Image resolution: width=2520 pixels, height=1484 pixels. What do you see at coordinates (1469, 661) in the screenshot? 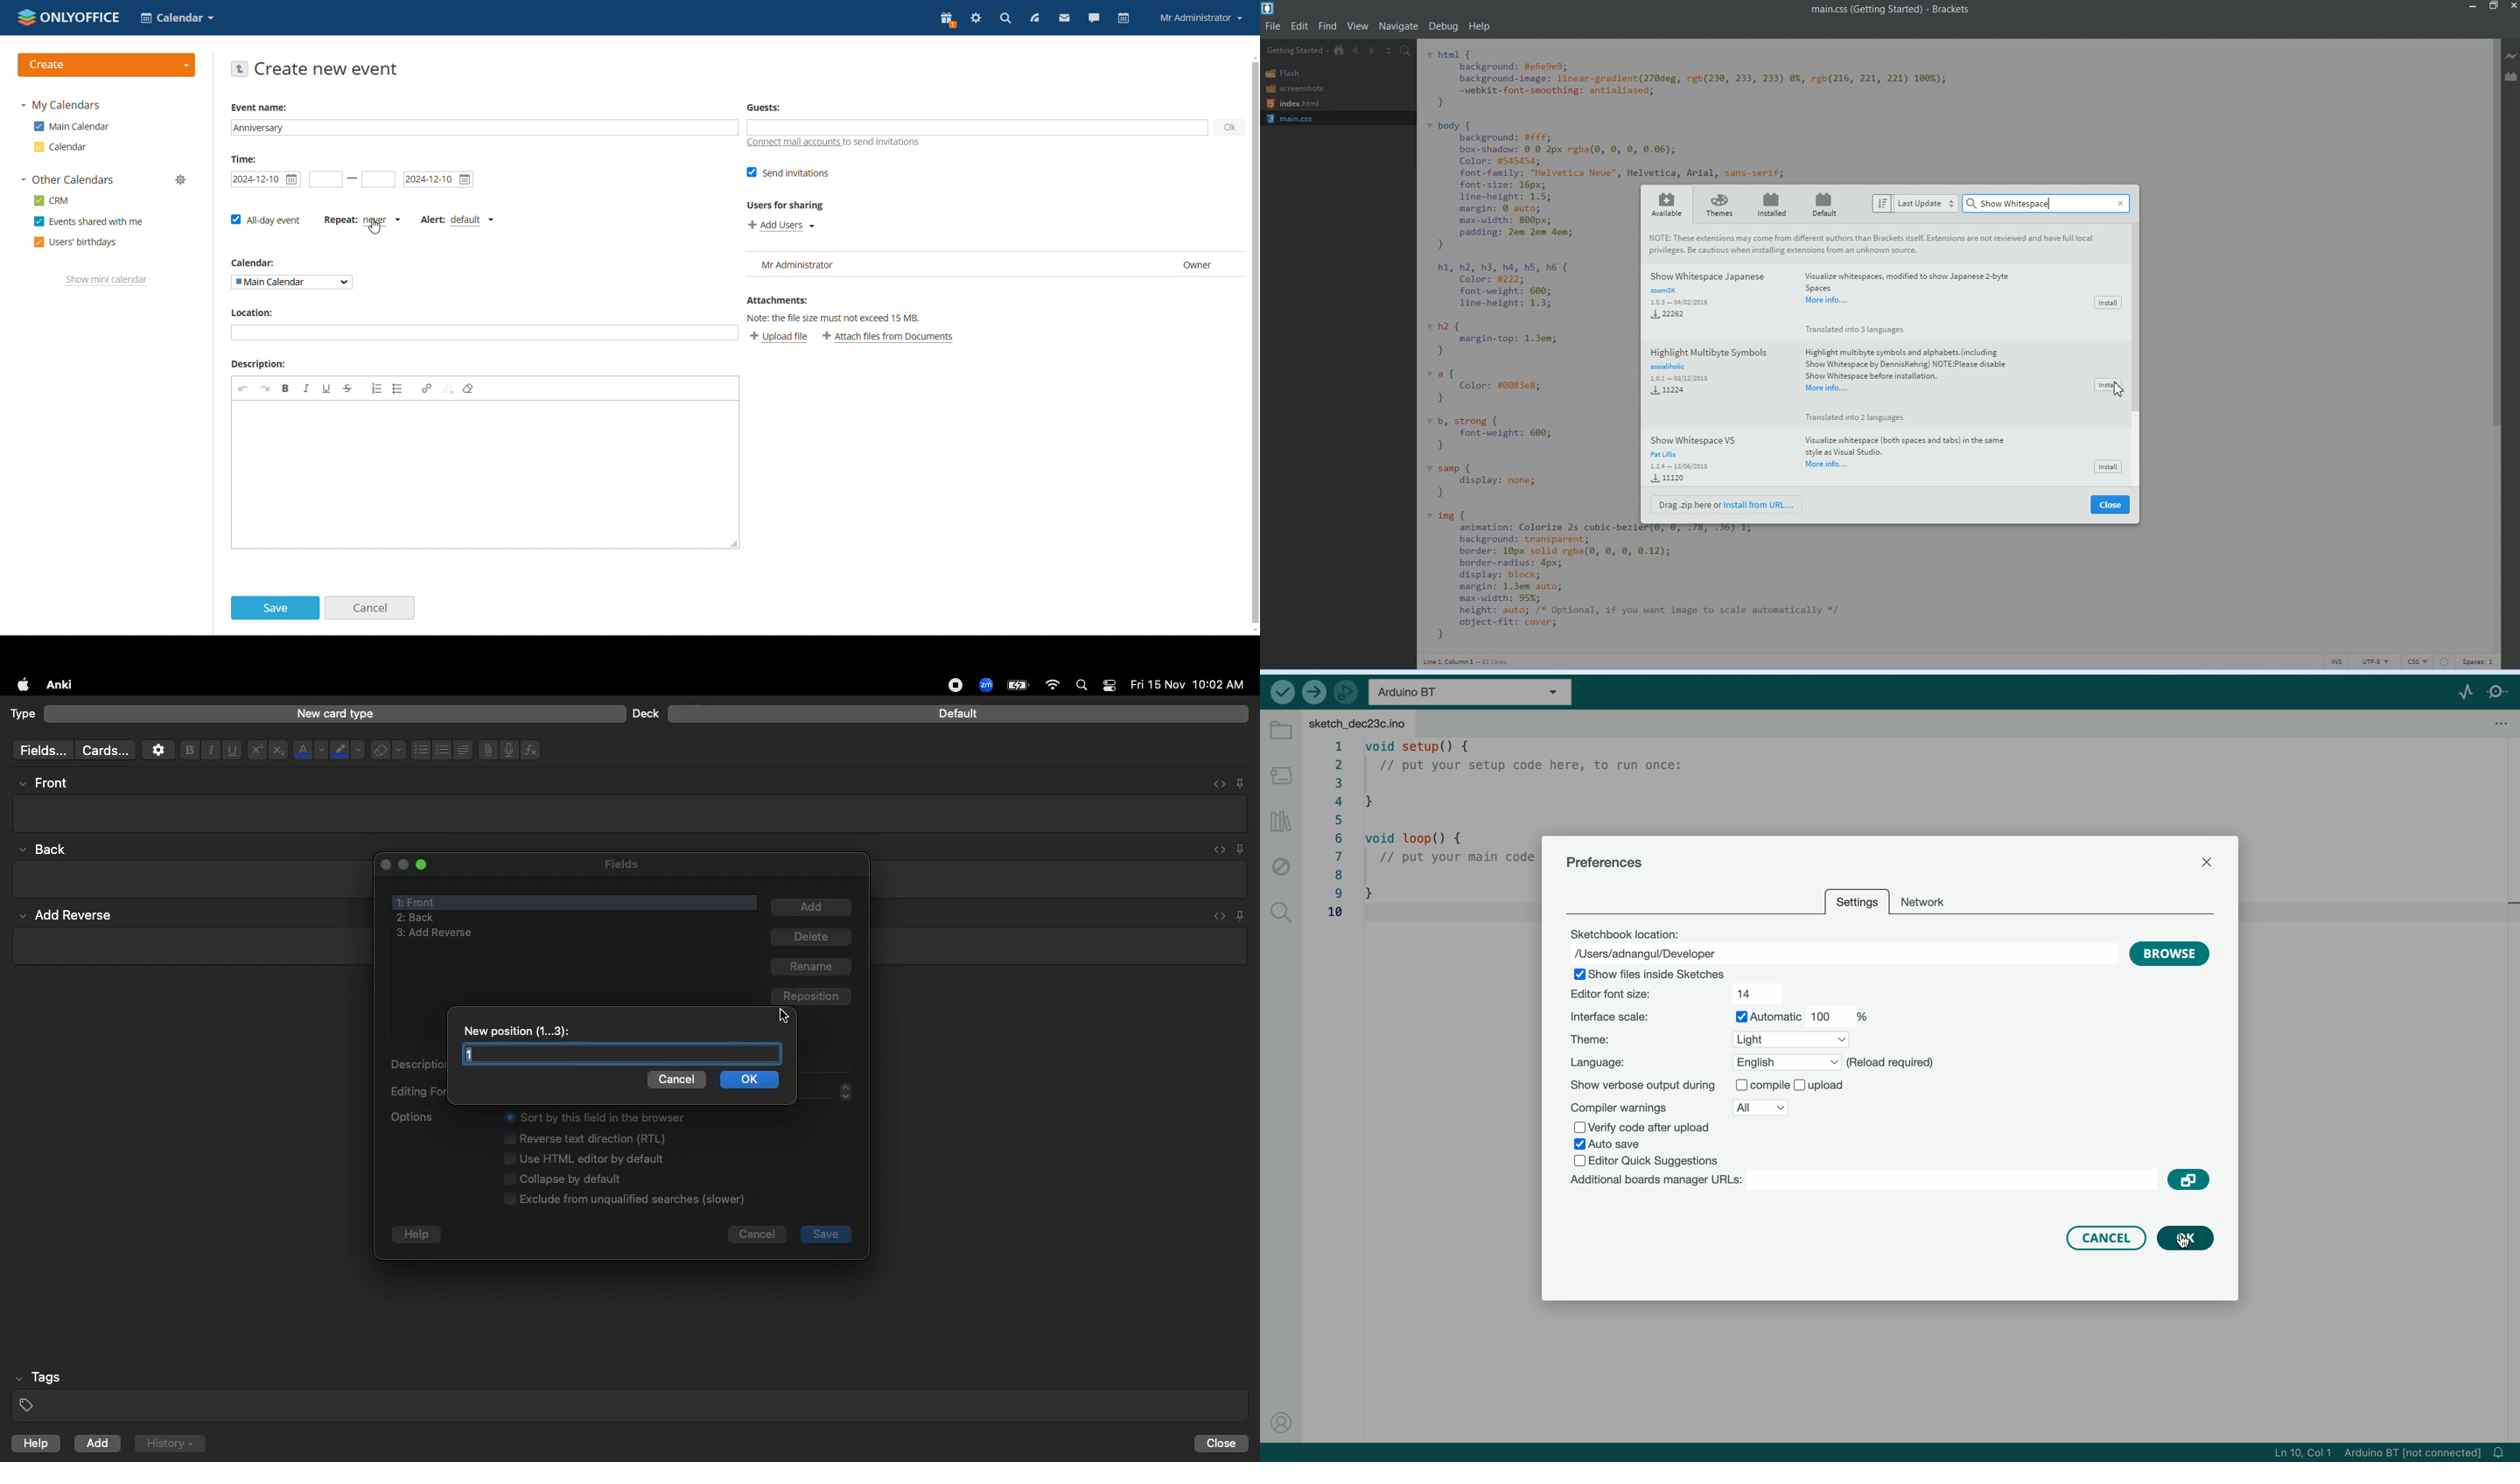
I see `Text 3` at bounding box center [1469, 661].